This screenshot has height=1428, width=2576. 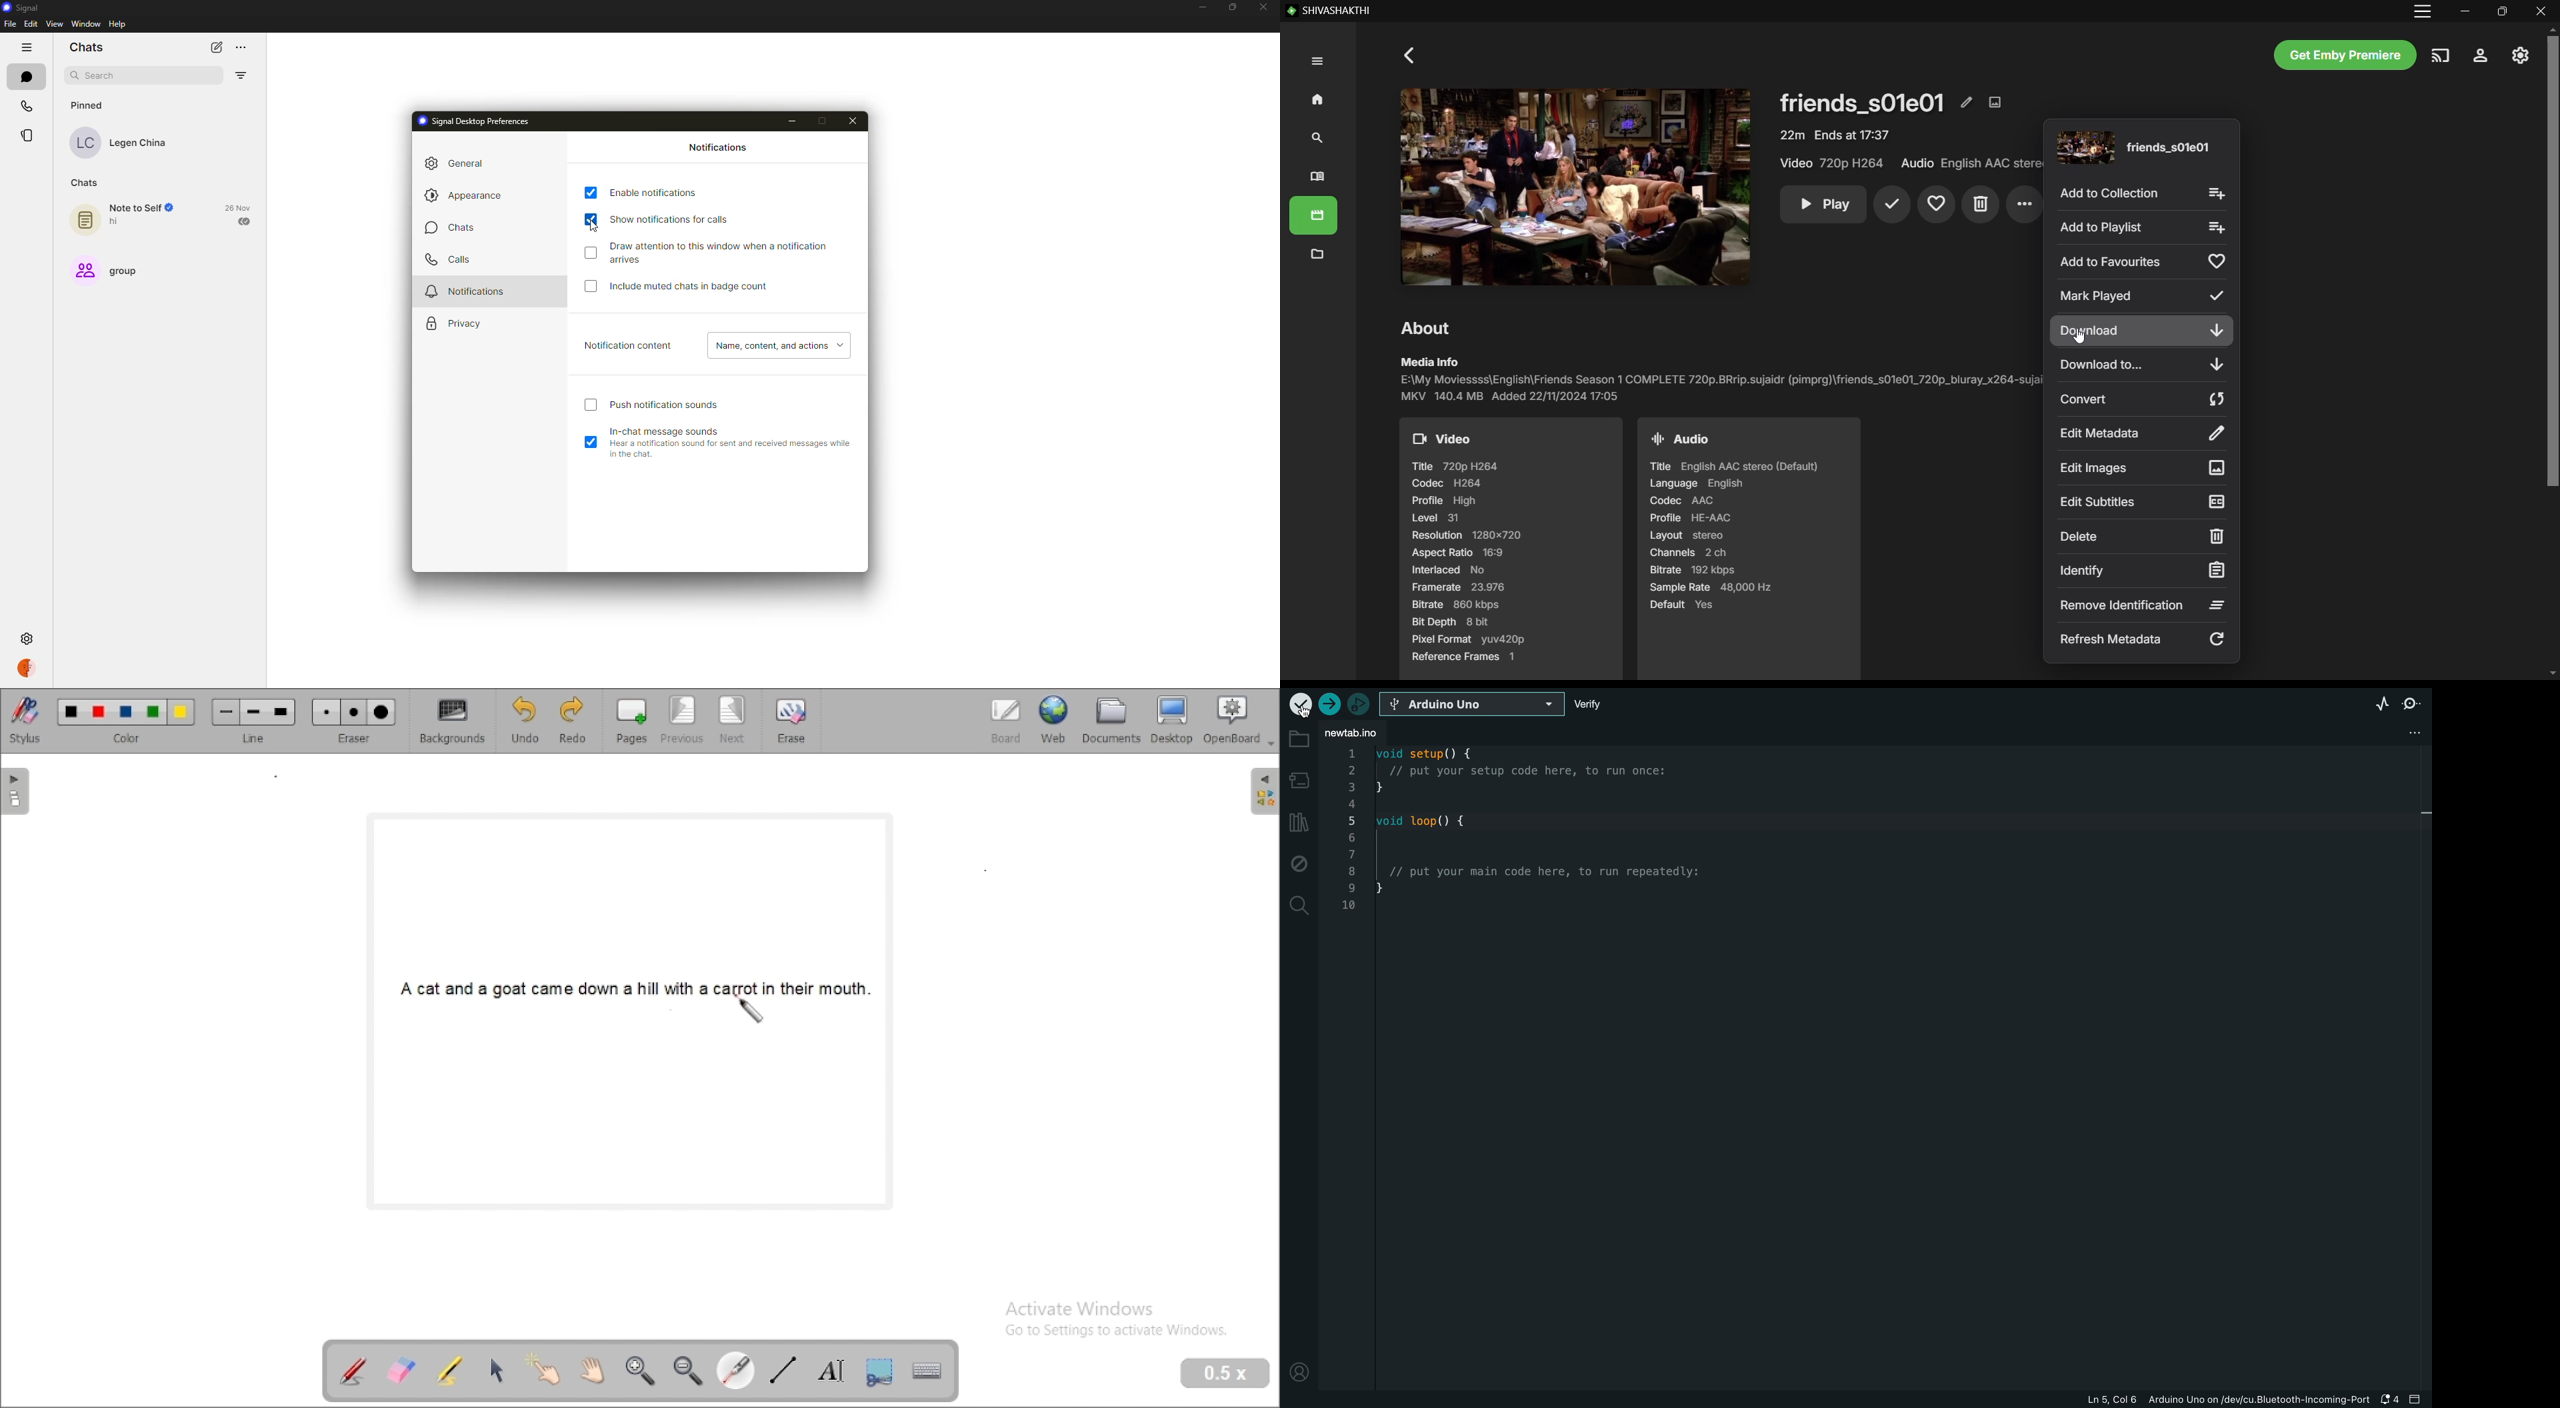 I want to click on upload, so click(x=1328, y=704).